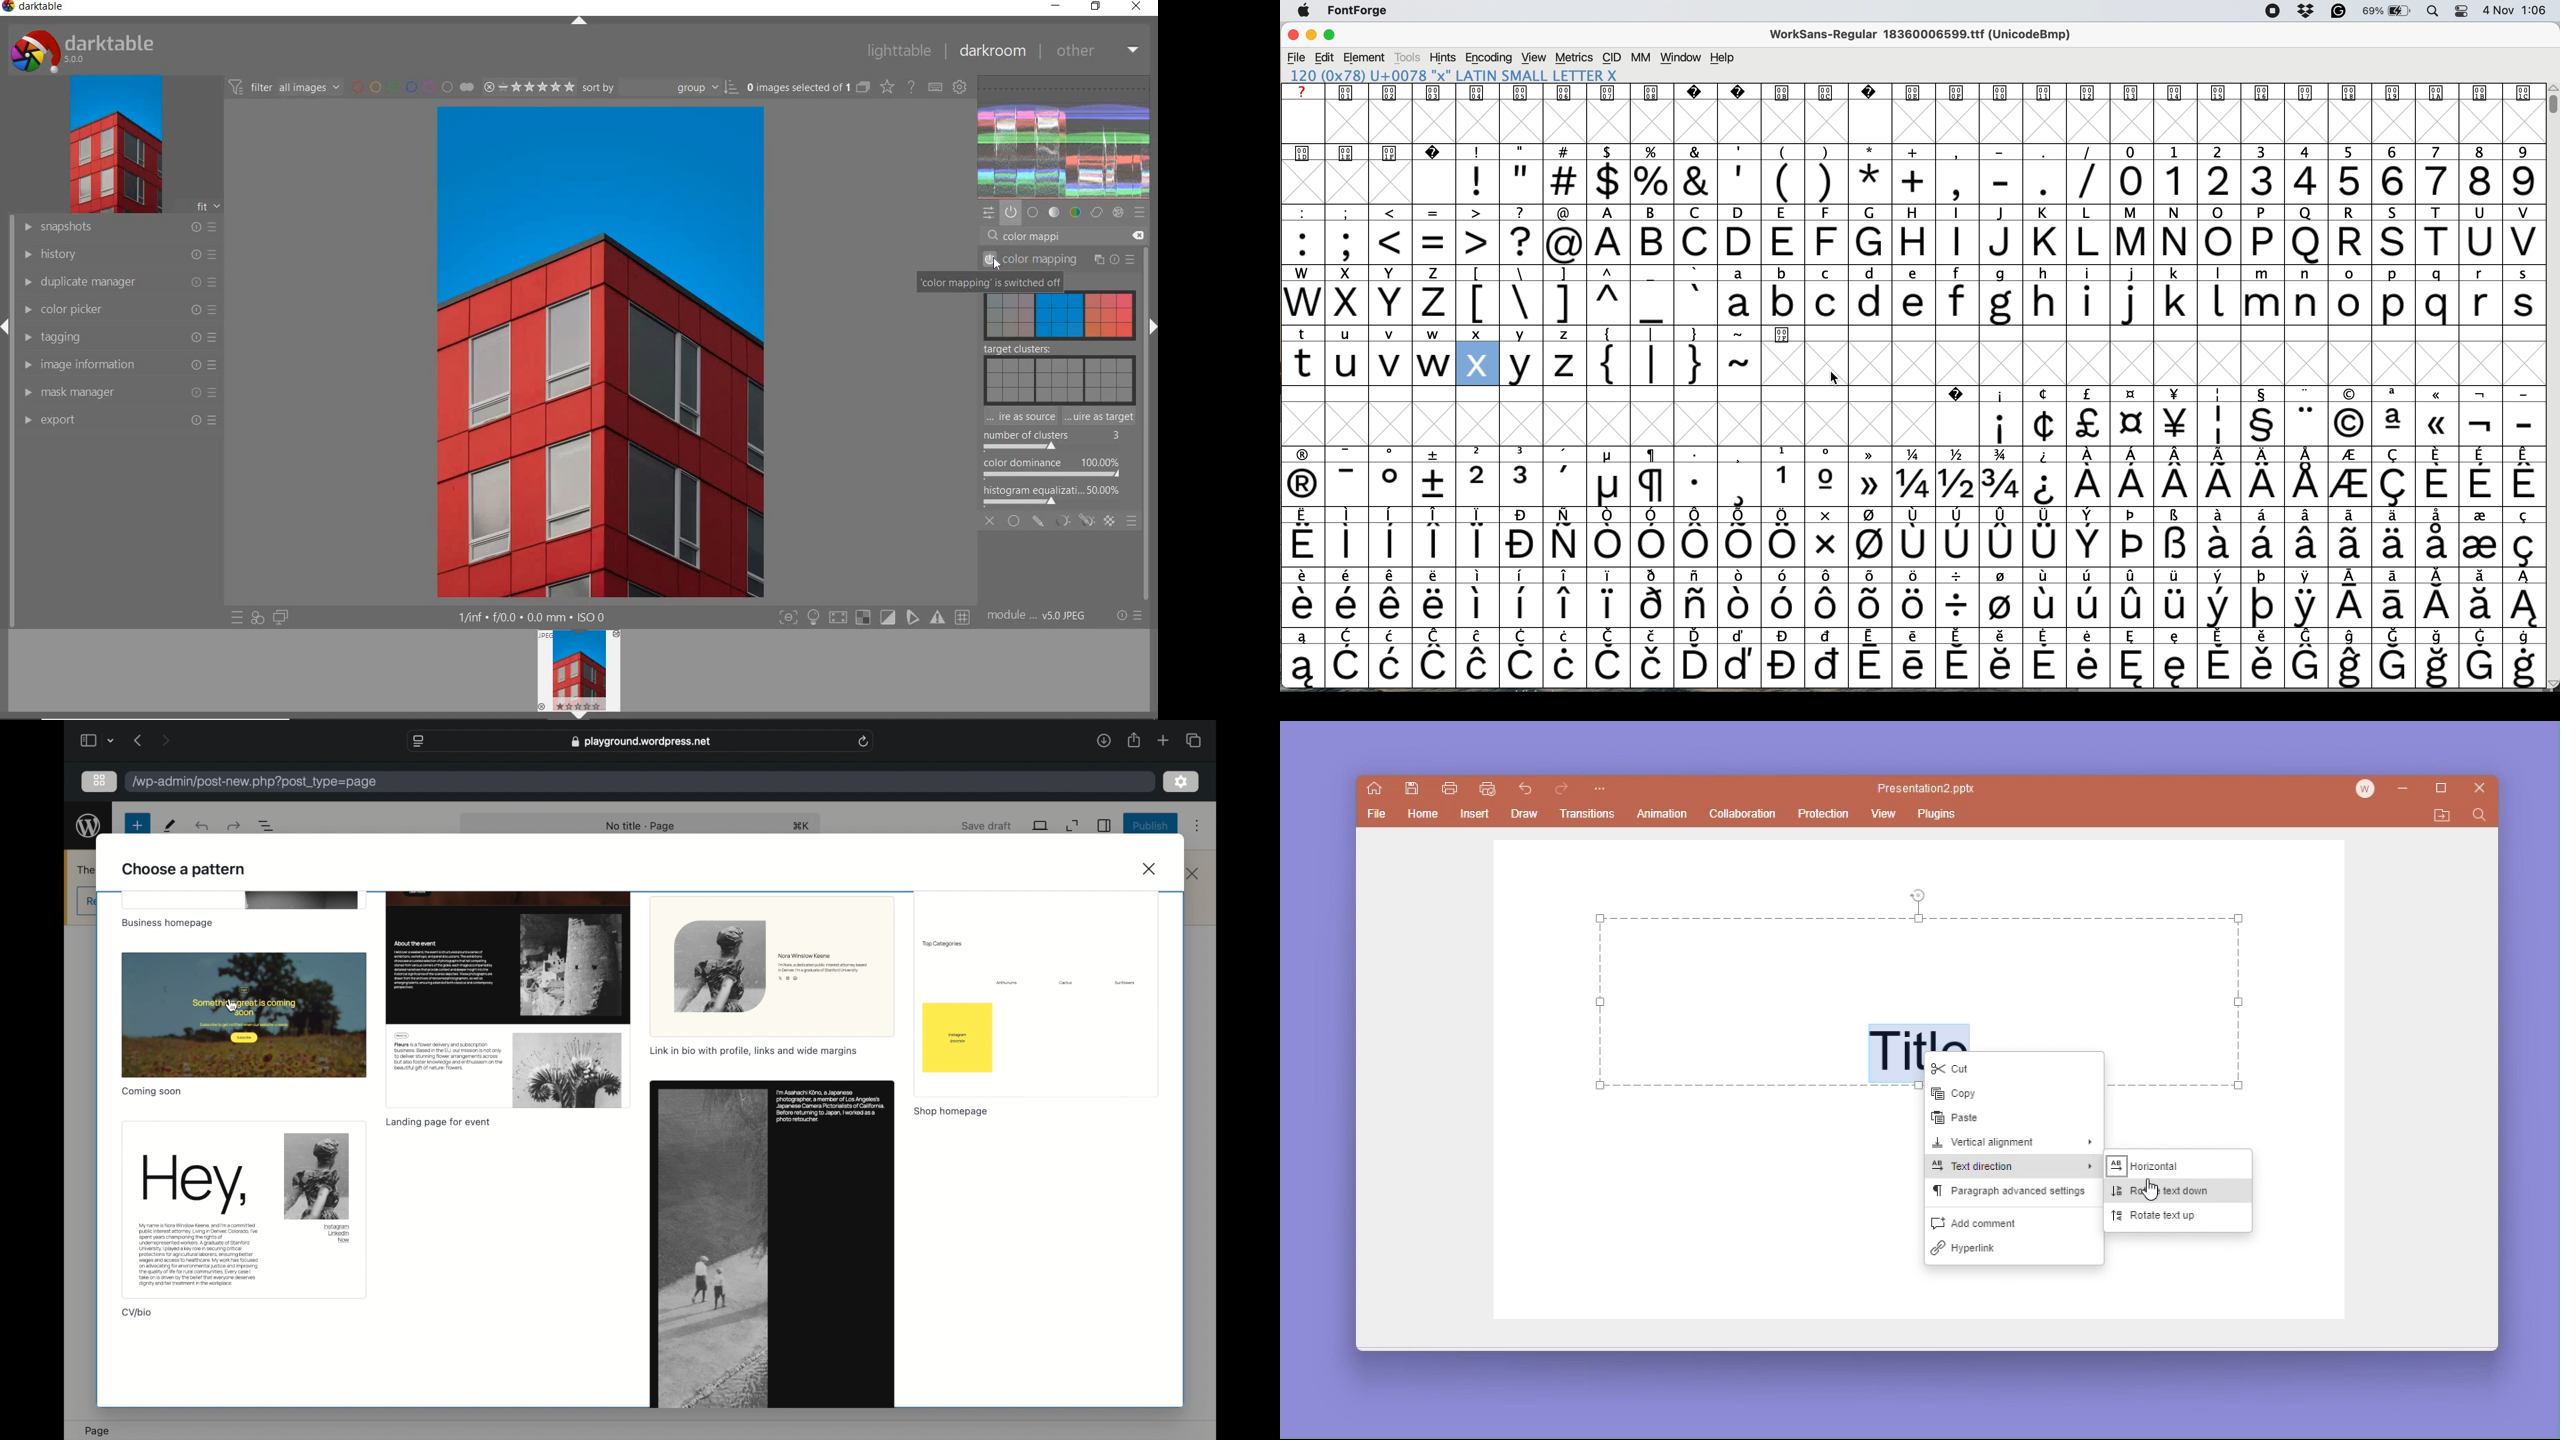 Image resolution: width=2576 pixels, height=1456 pixels. Describe the element at coordinates (439, 1123) in the screenshot. I see `landing page for event` at that location.